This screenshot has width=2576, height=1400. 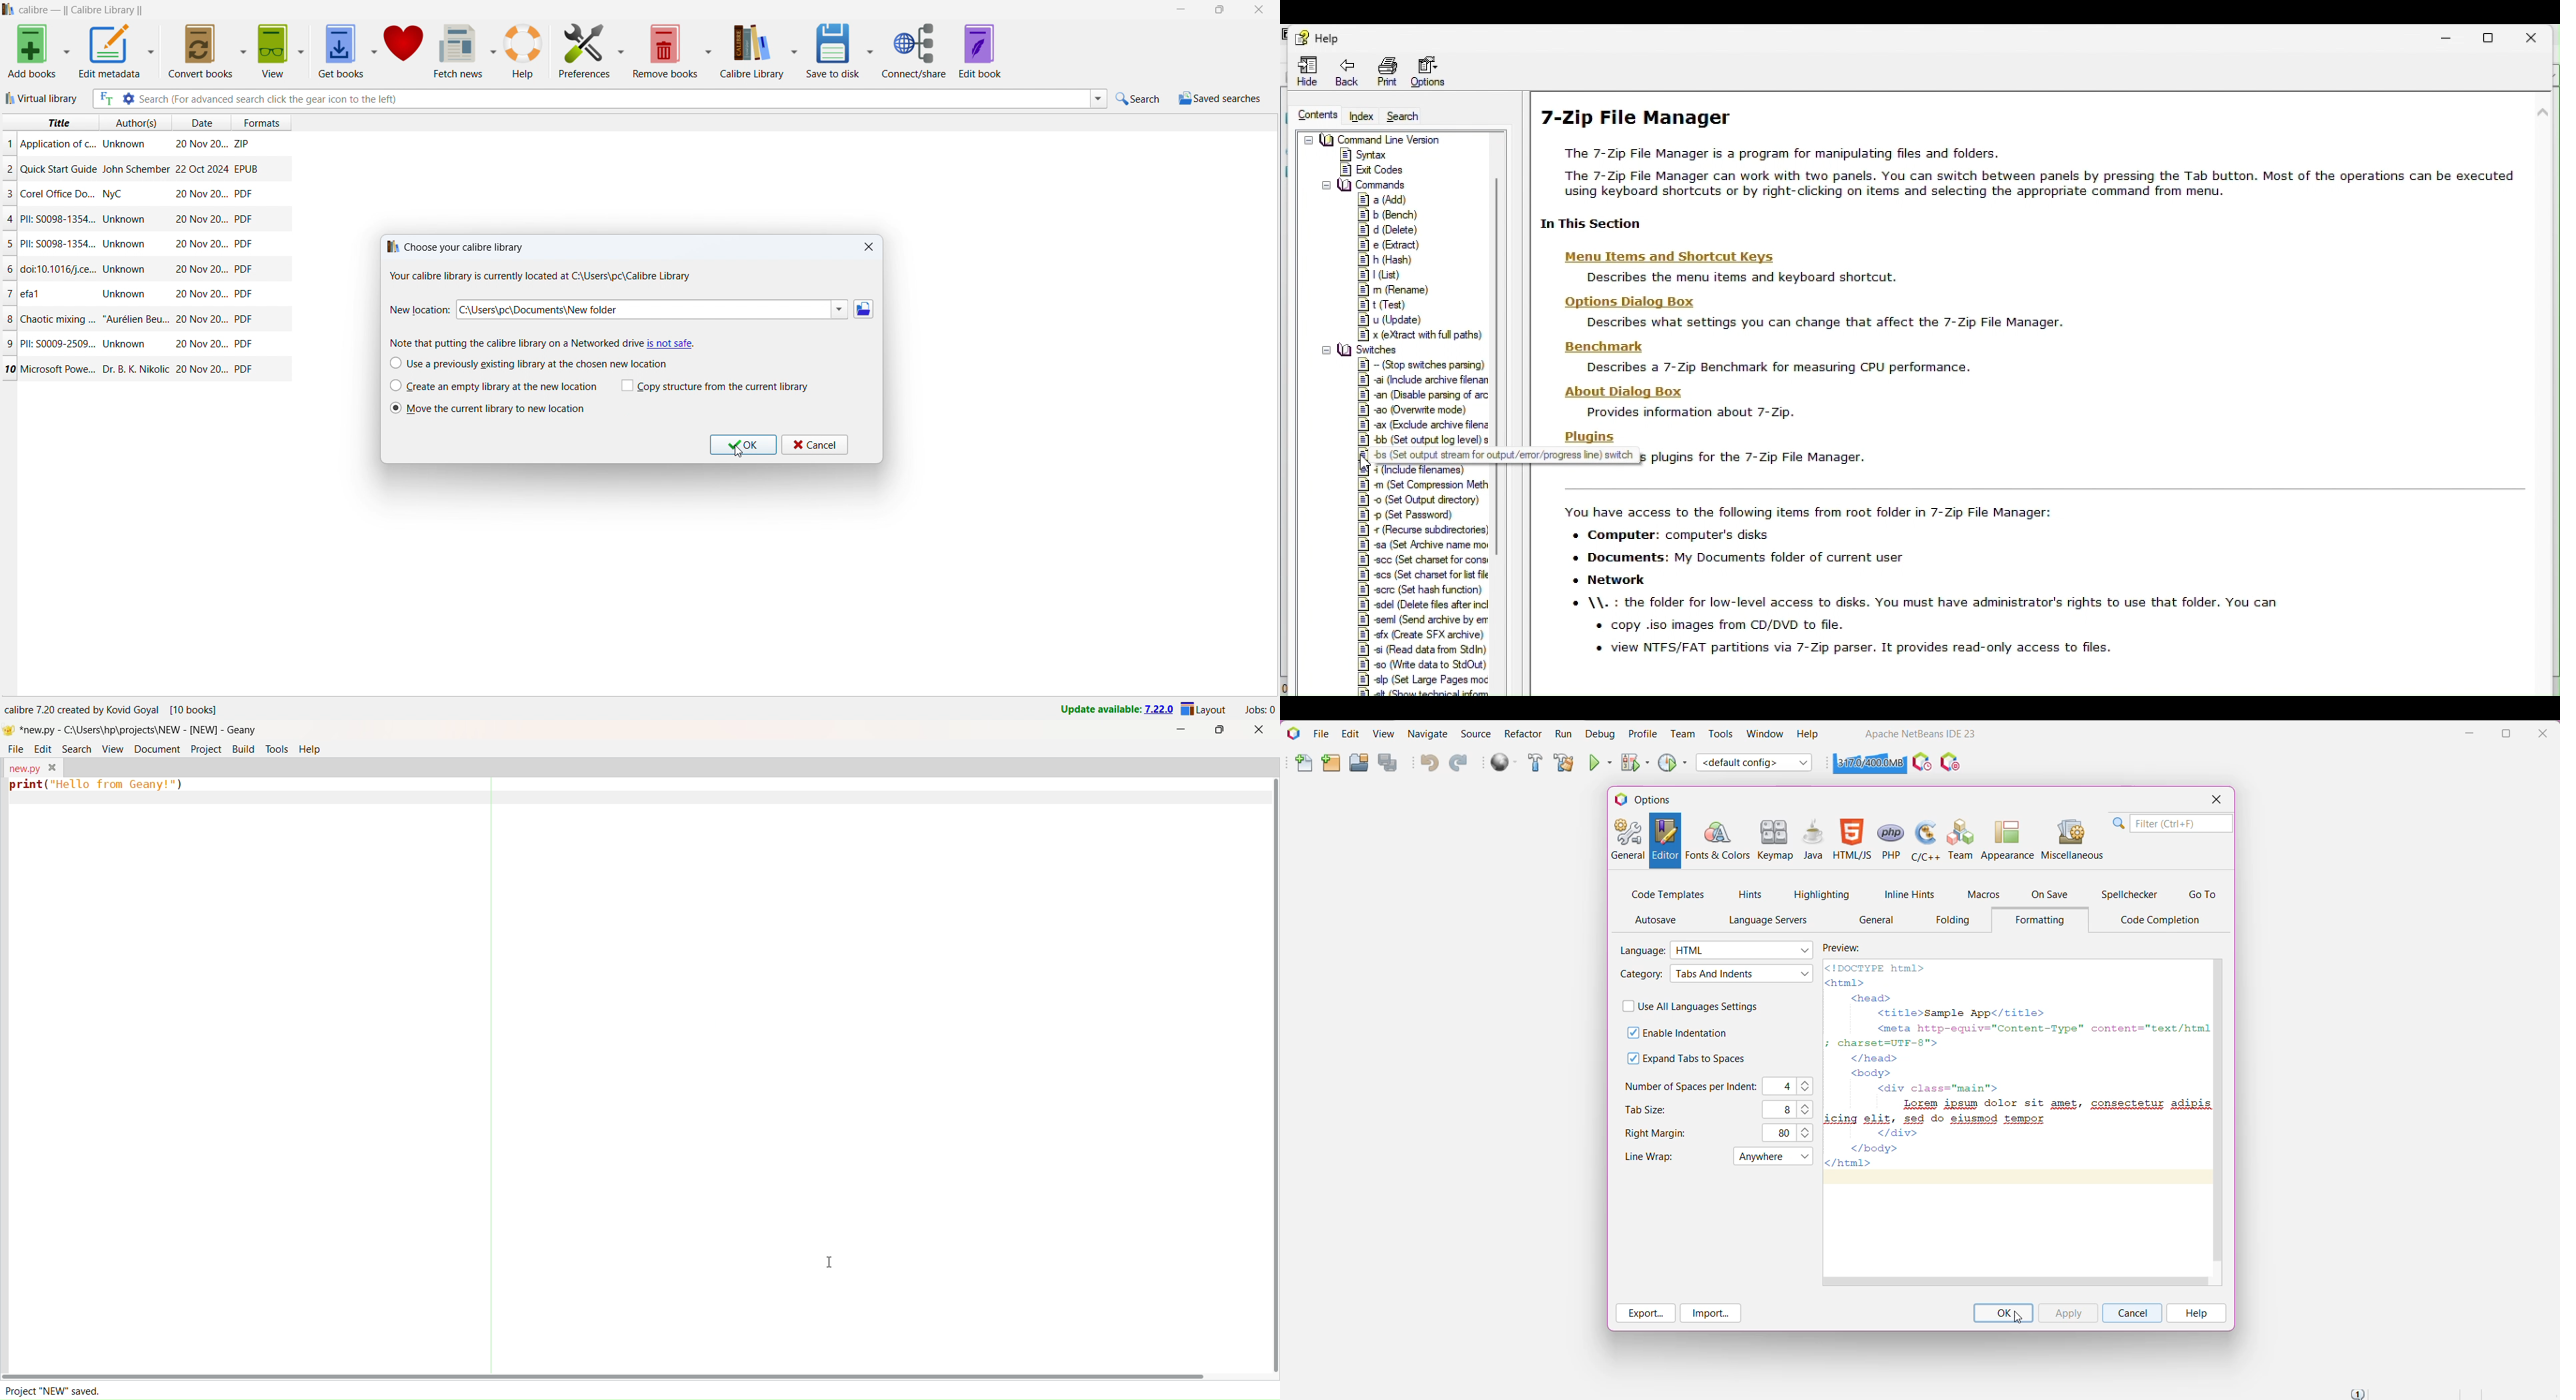 I want to click on Title, so click(x=59, y=169).